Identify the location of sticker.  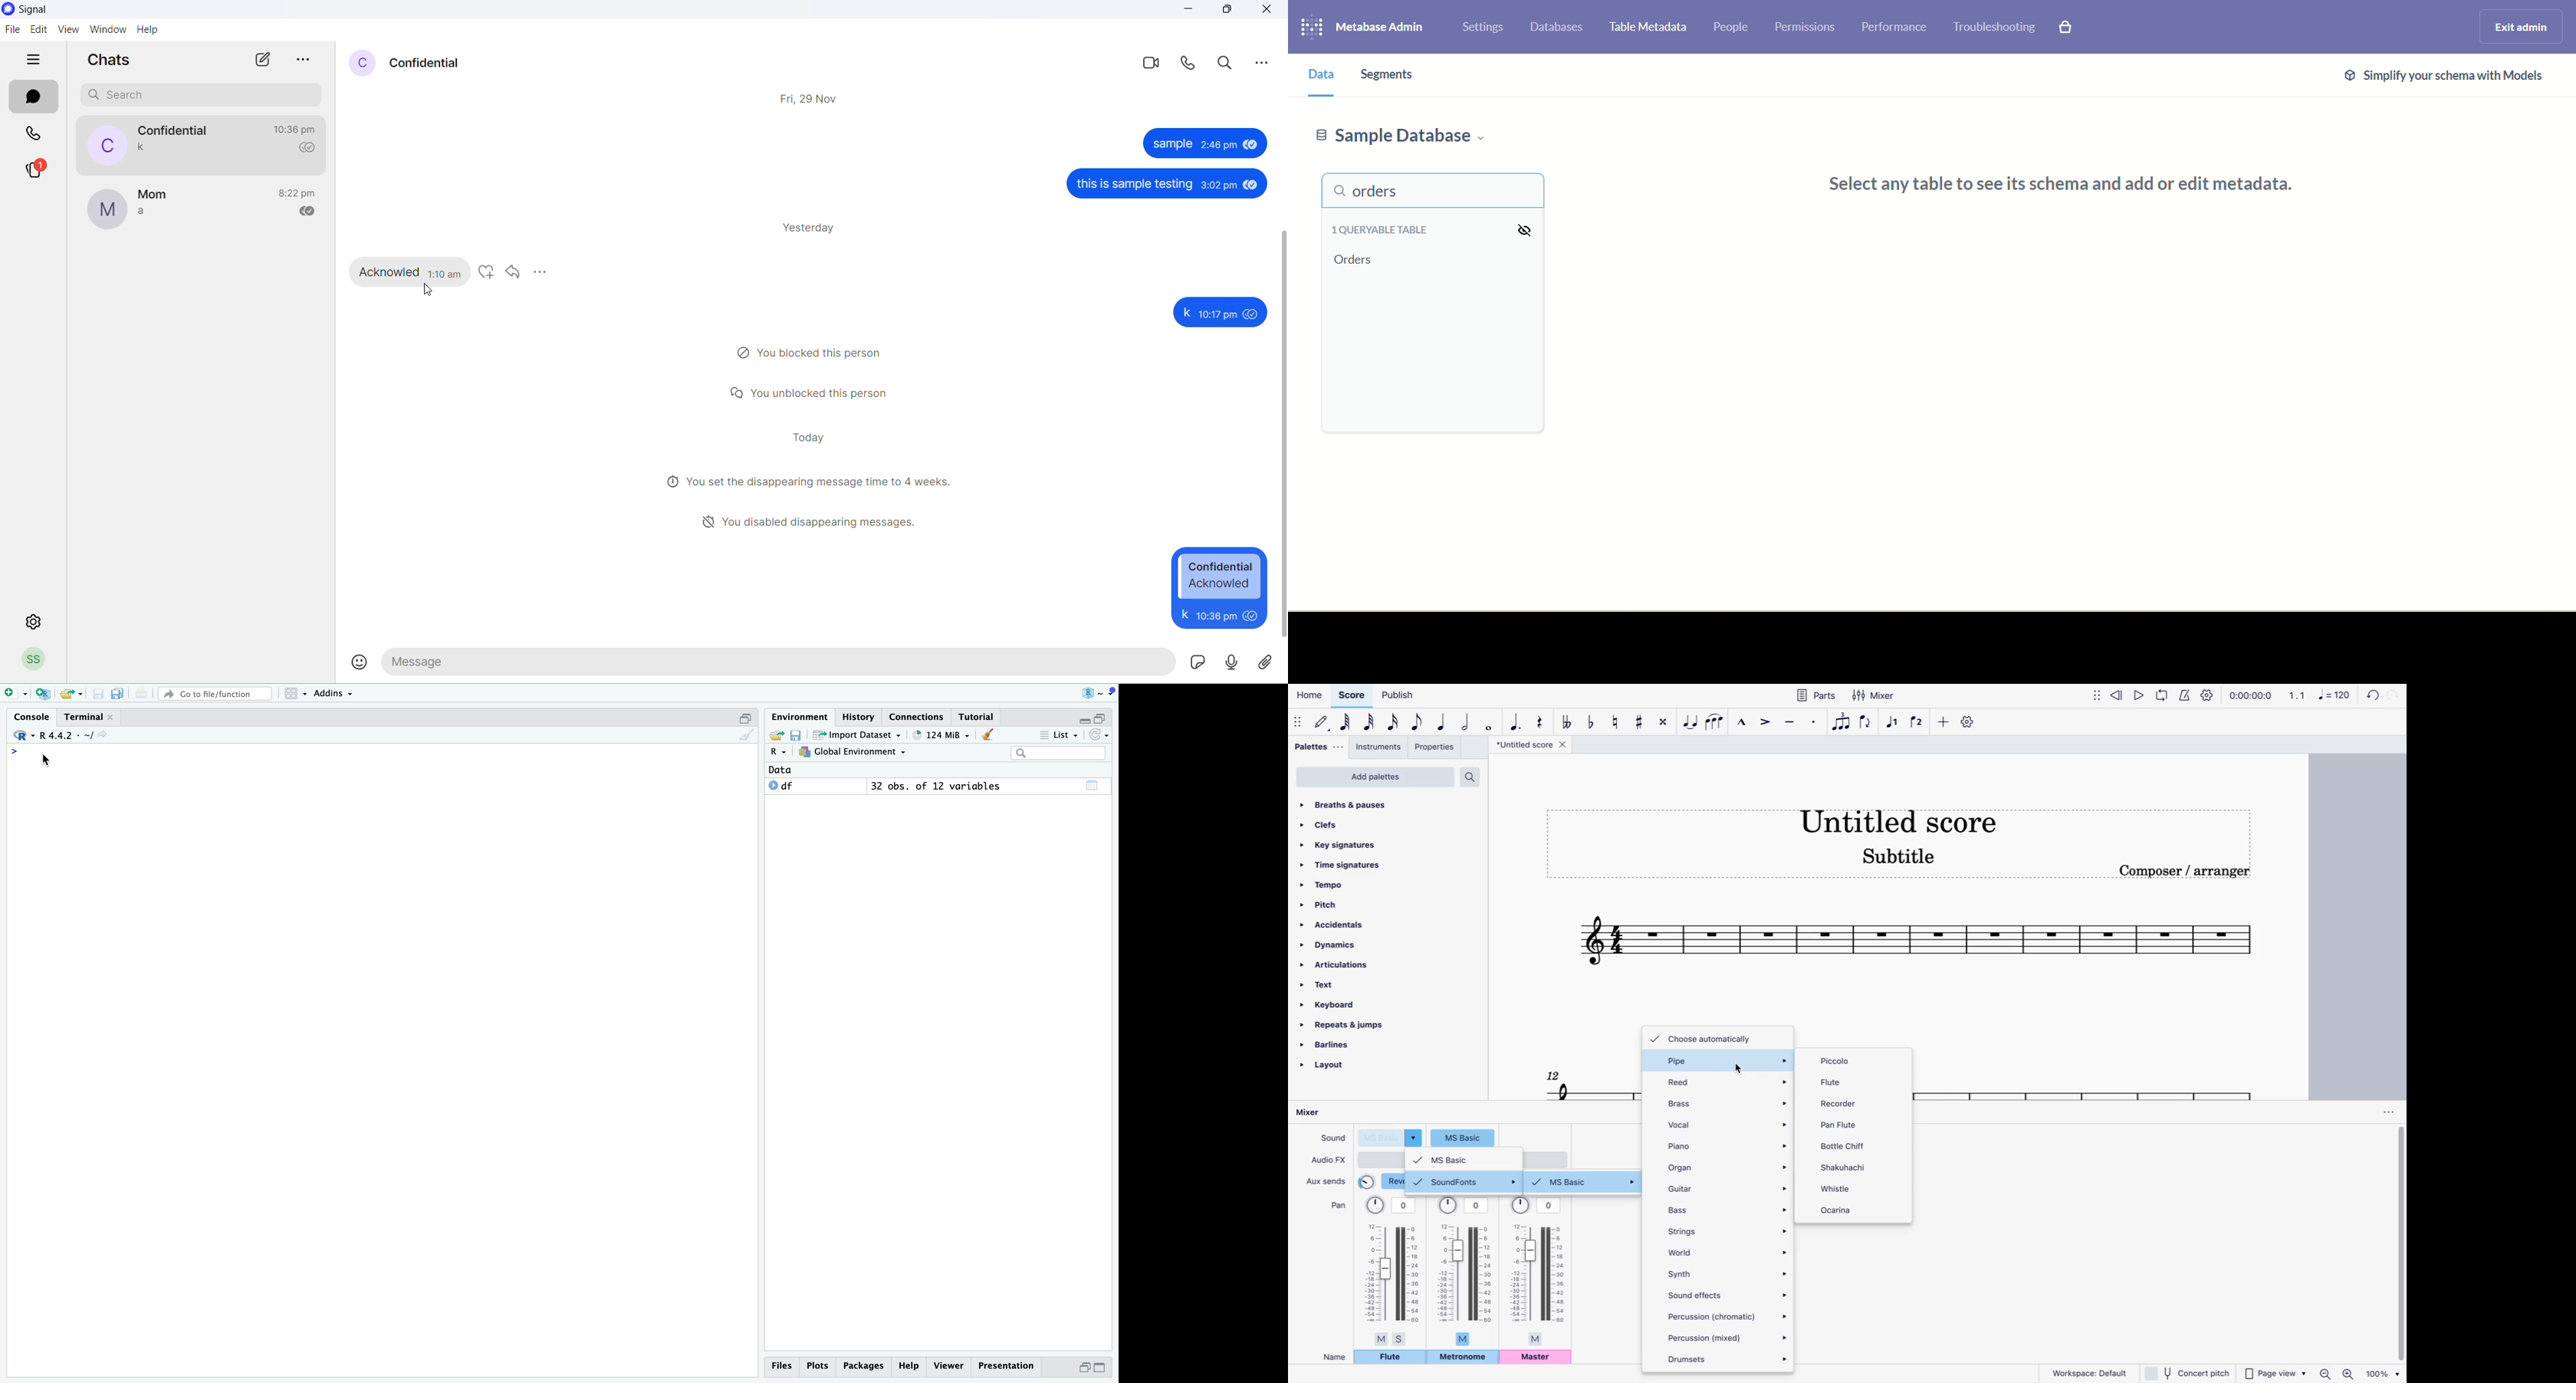
(1196, 661).